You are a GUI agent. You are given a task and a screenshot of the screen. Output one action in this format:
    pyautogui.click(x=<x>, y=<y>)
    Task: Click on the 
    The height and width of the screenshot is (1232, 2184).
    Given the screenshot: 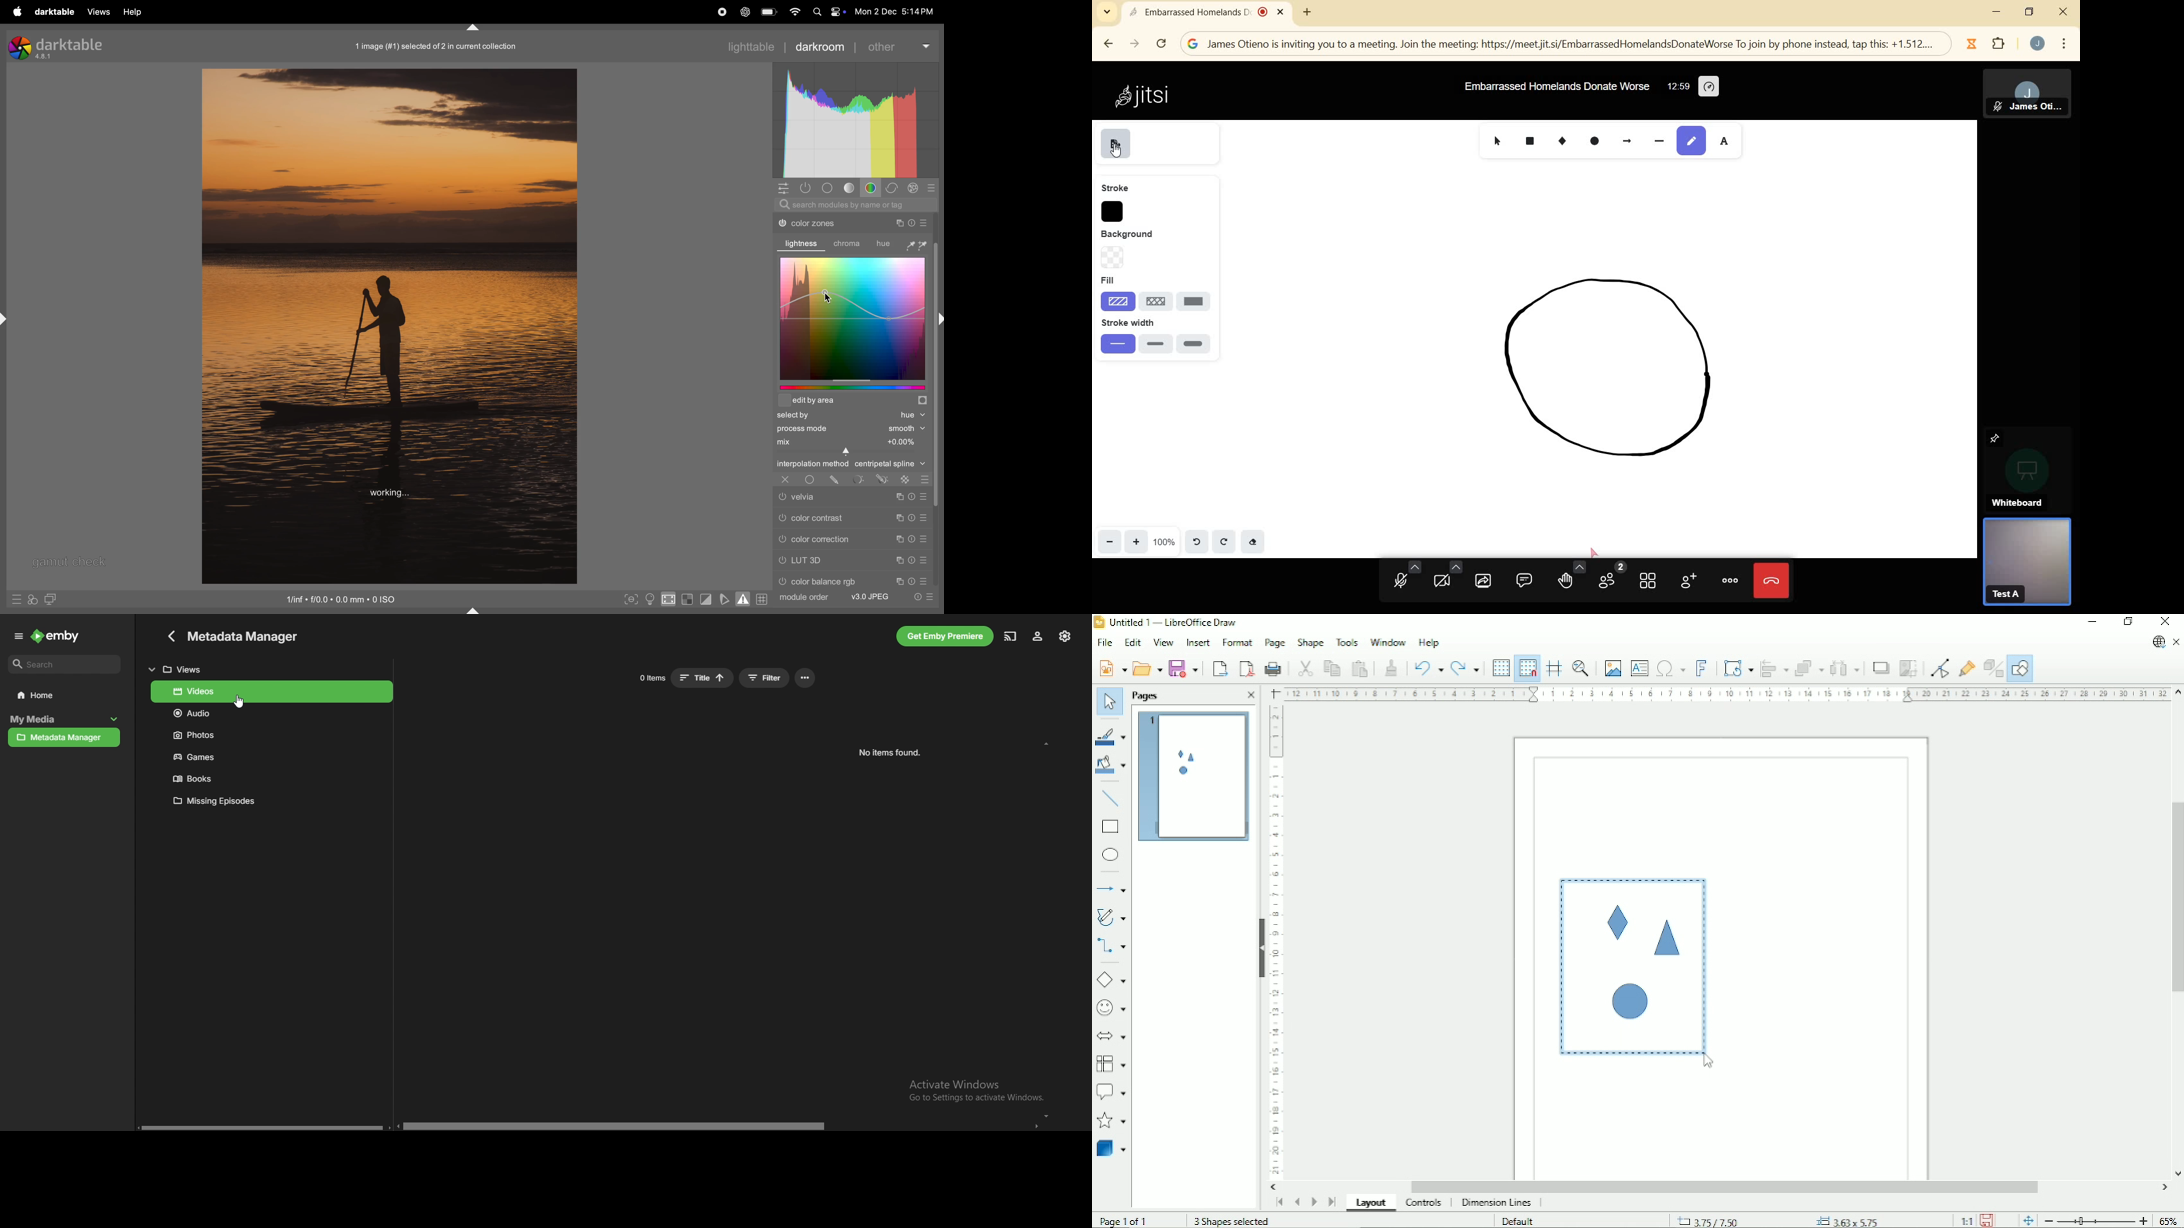 What is the action you would take?
    pyautogui.click(x=893, y=188)
    